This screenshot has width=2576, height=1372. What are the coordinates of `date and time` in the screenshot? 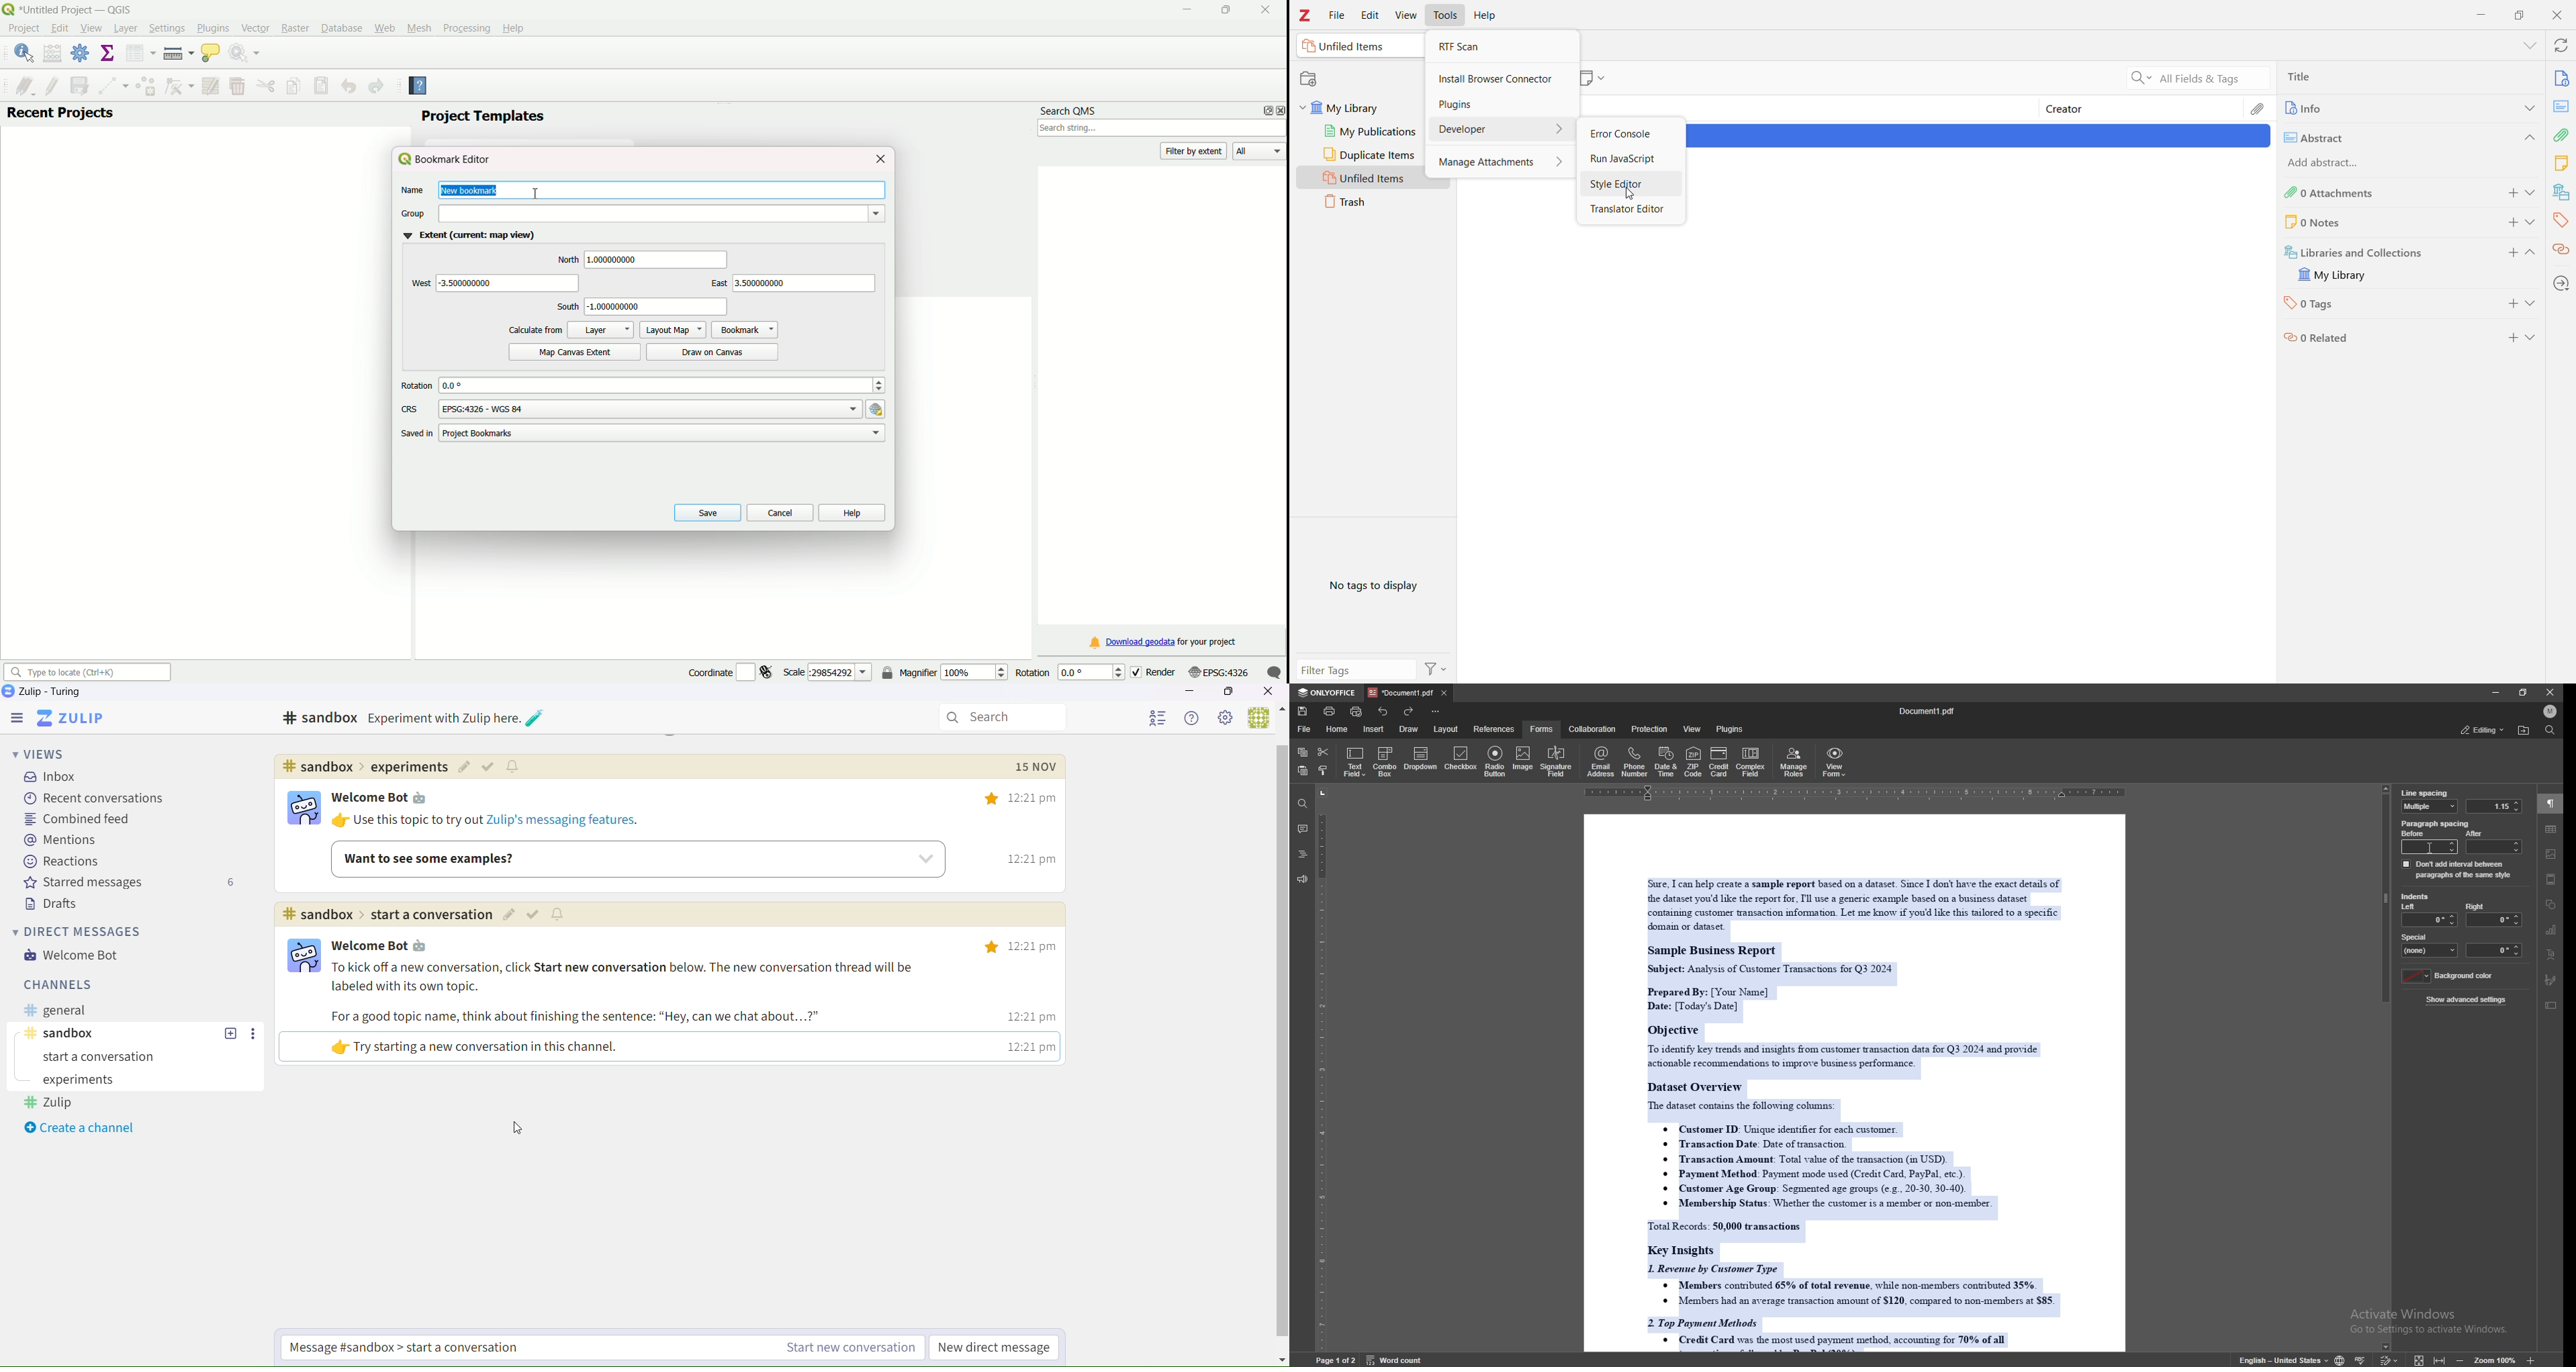 It's located at (1666, 762).